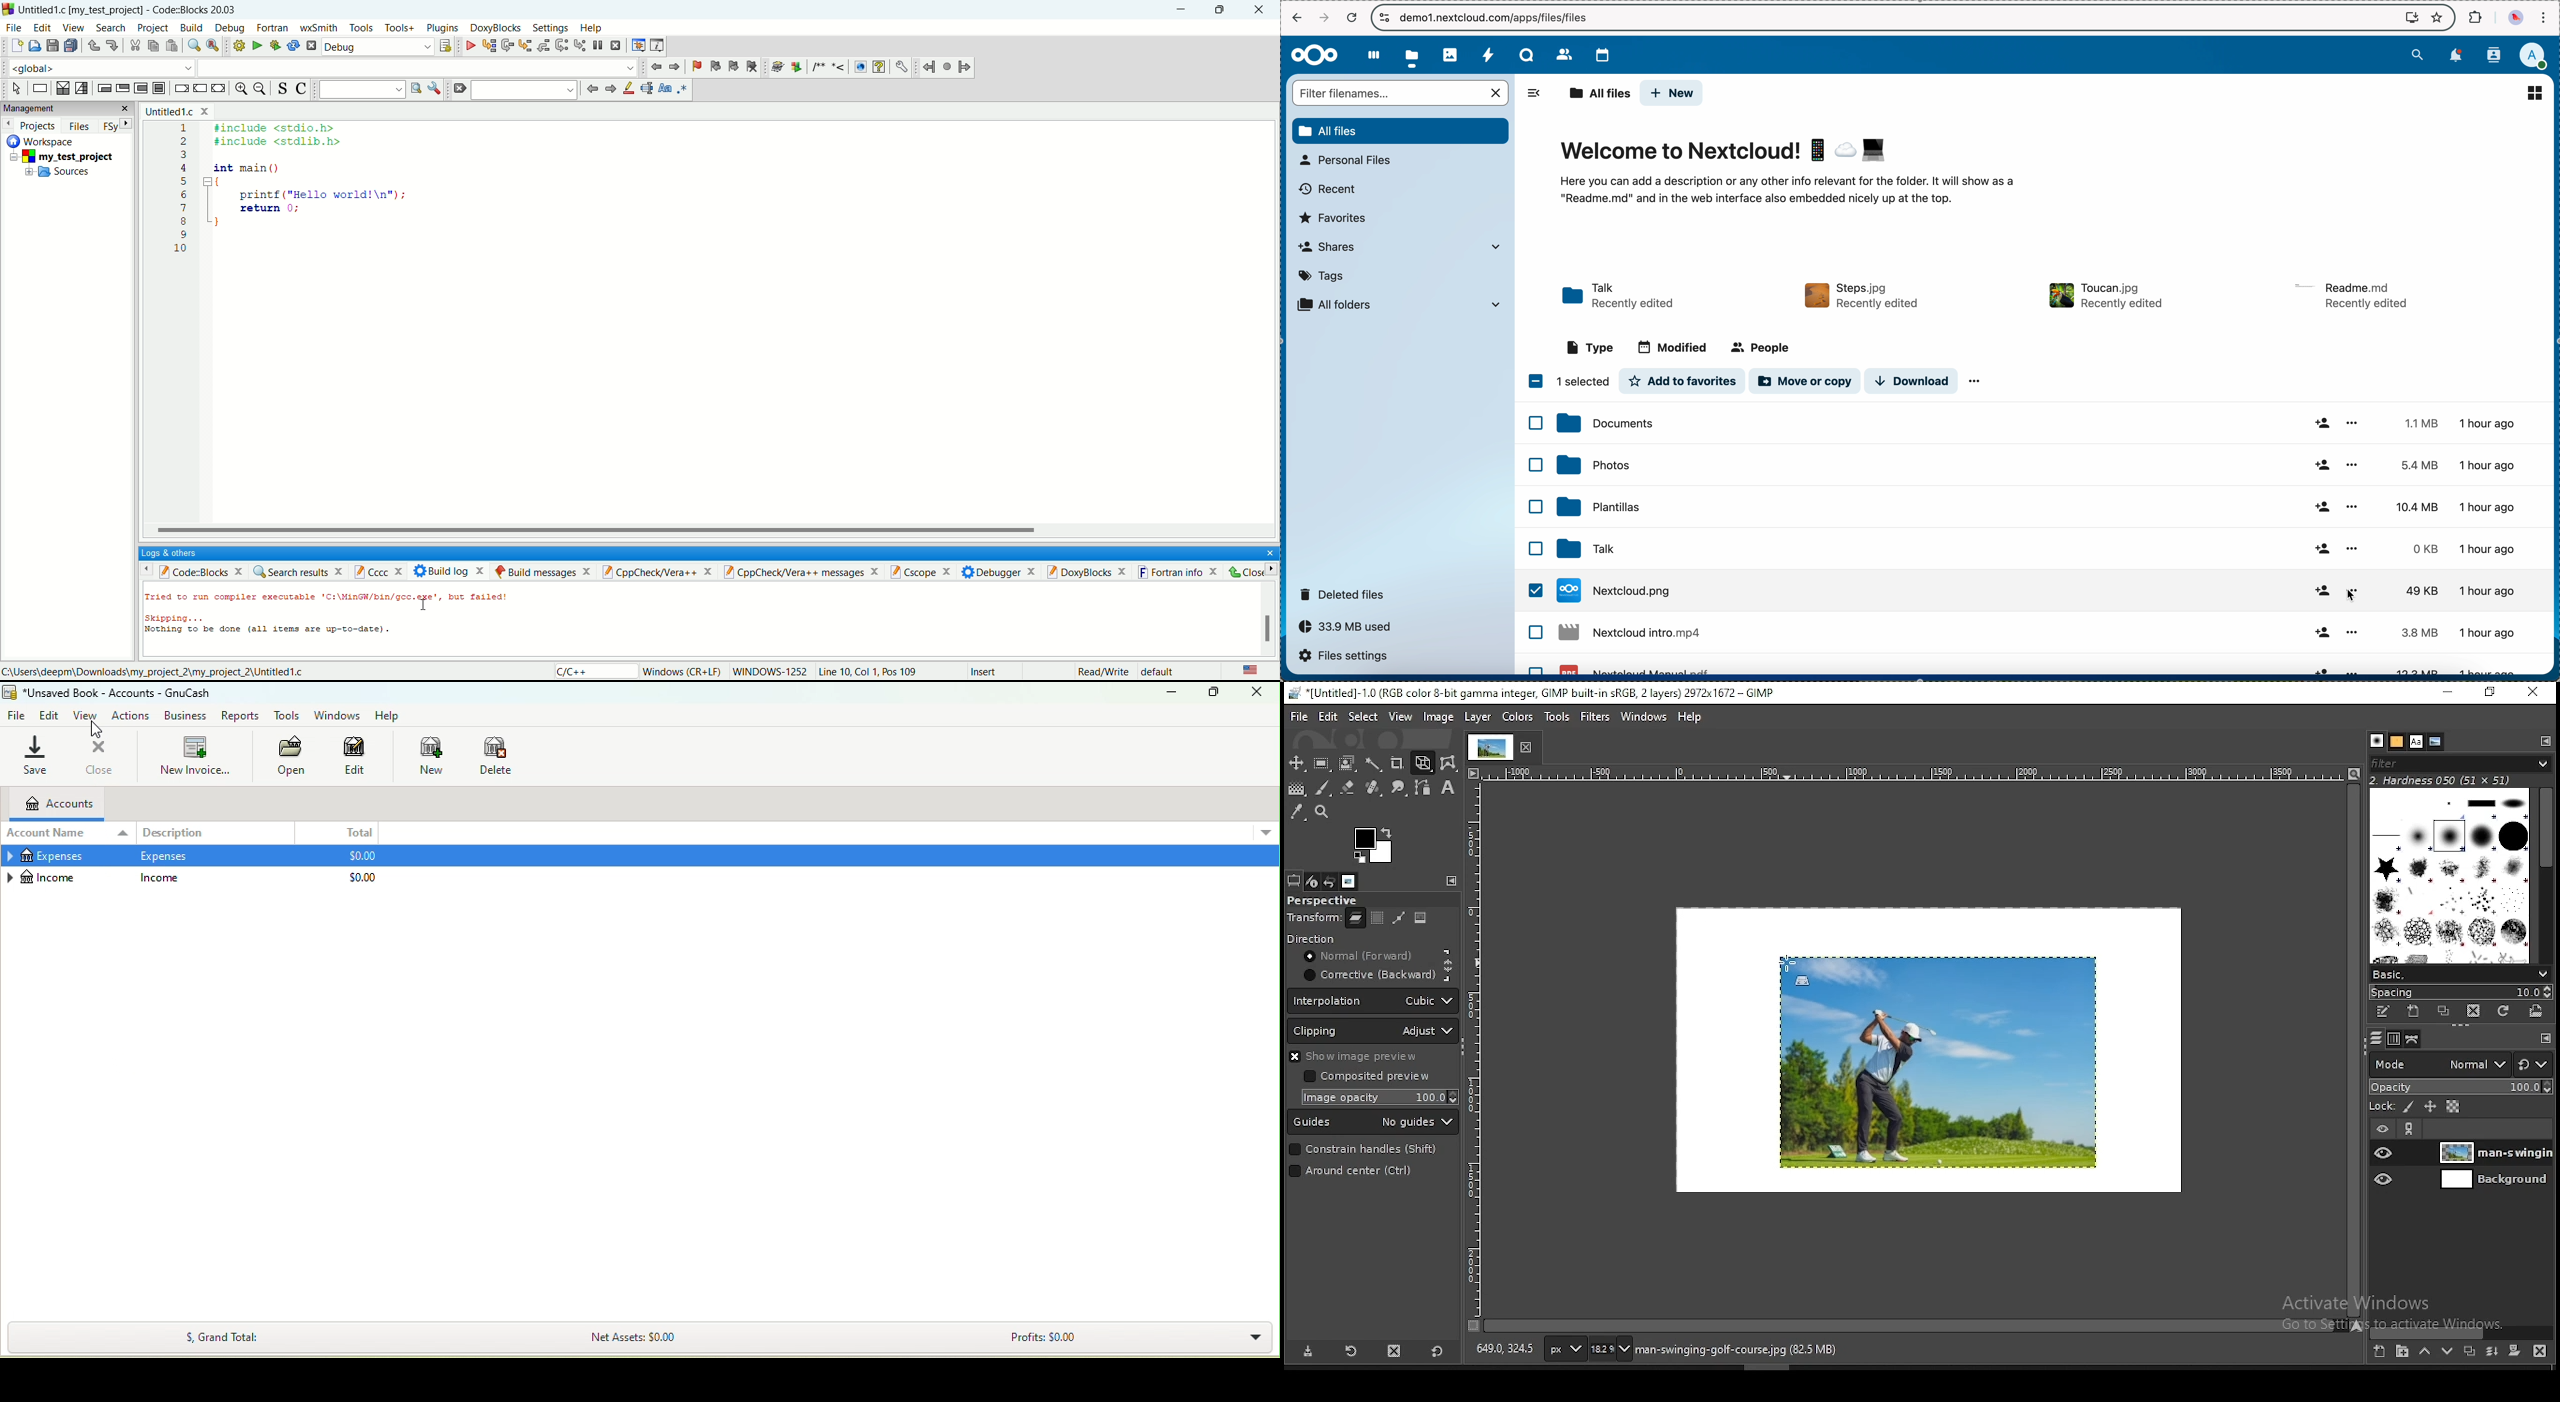  Describe the element at coordinates (931, 68) in the screenshot. I see `next jump` at that location.